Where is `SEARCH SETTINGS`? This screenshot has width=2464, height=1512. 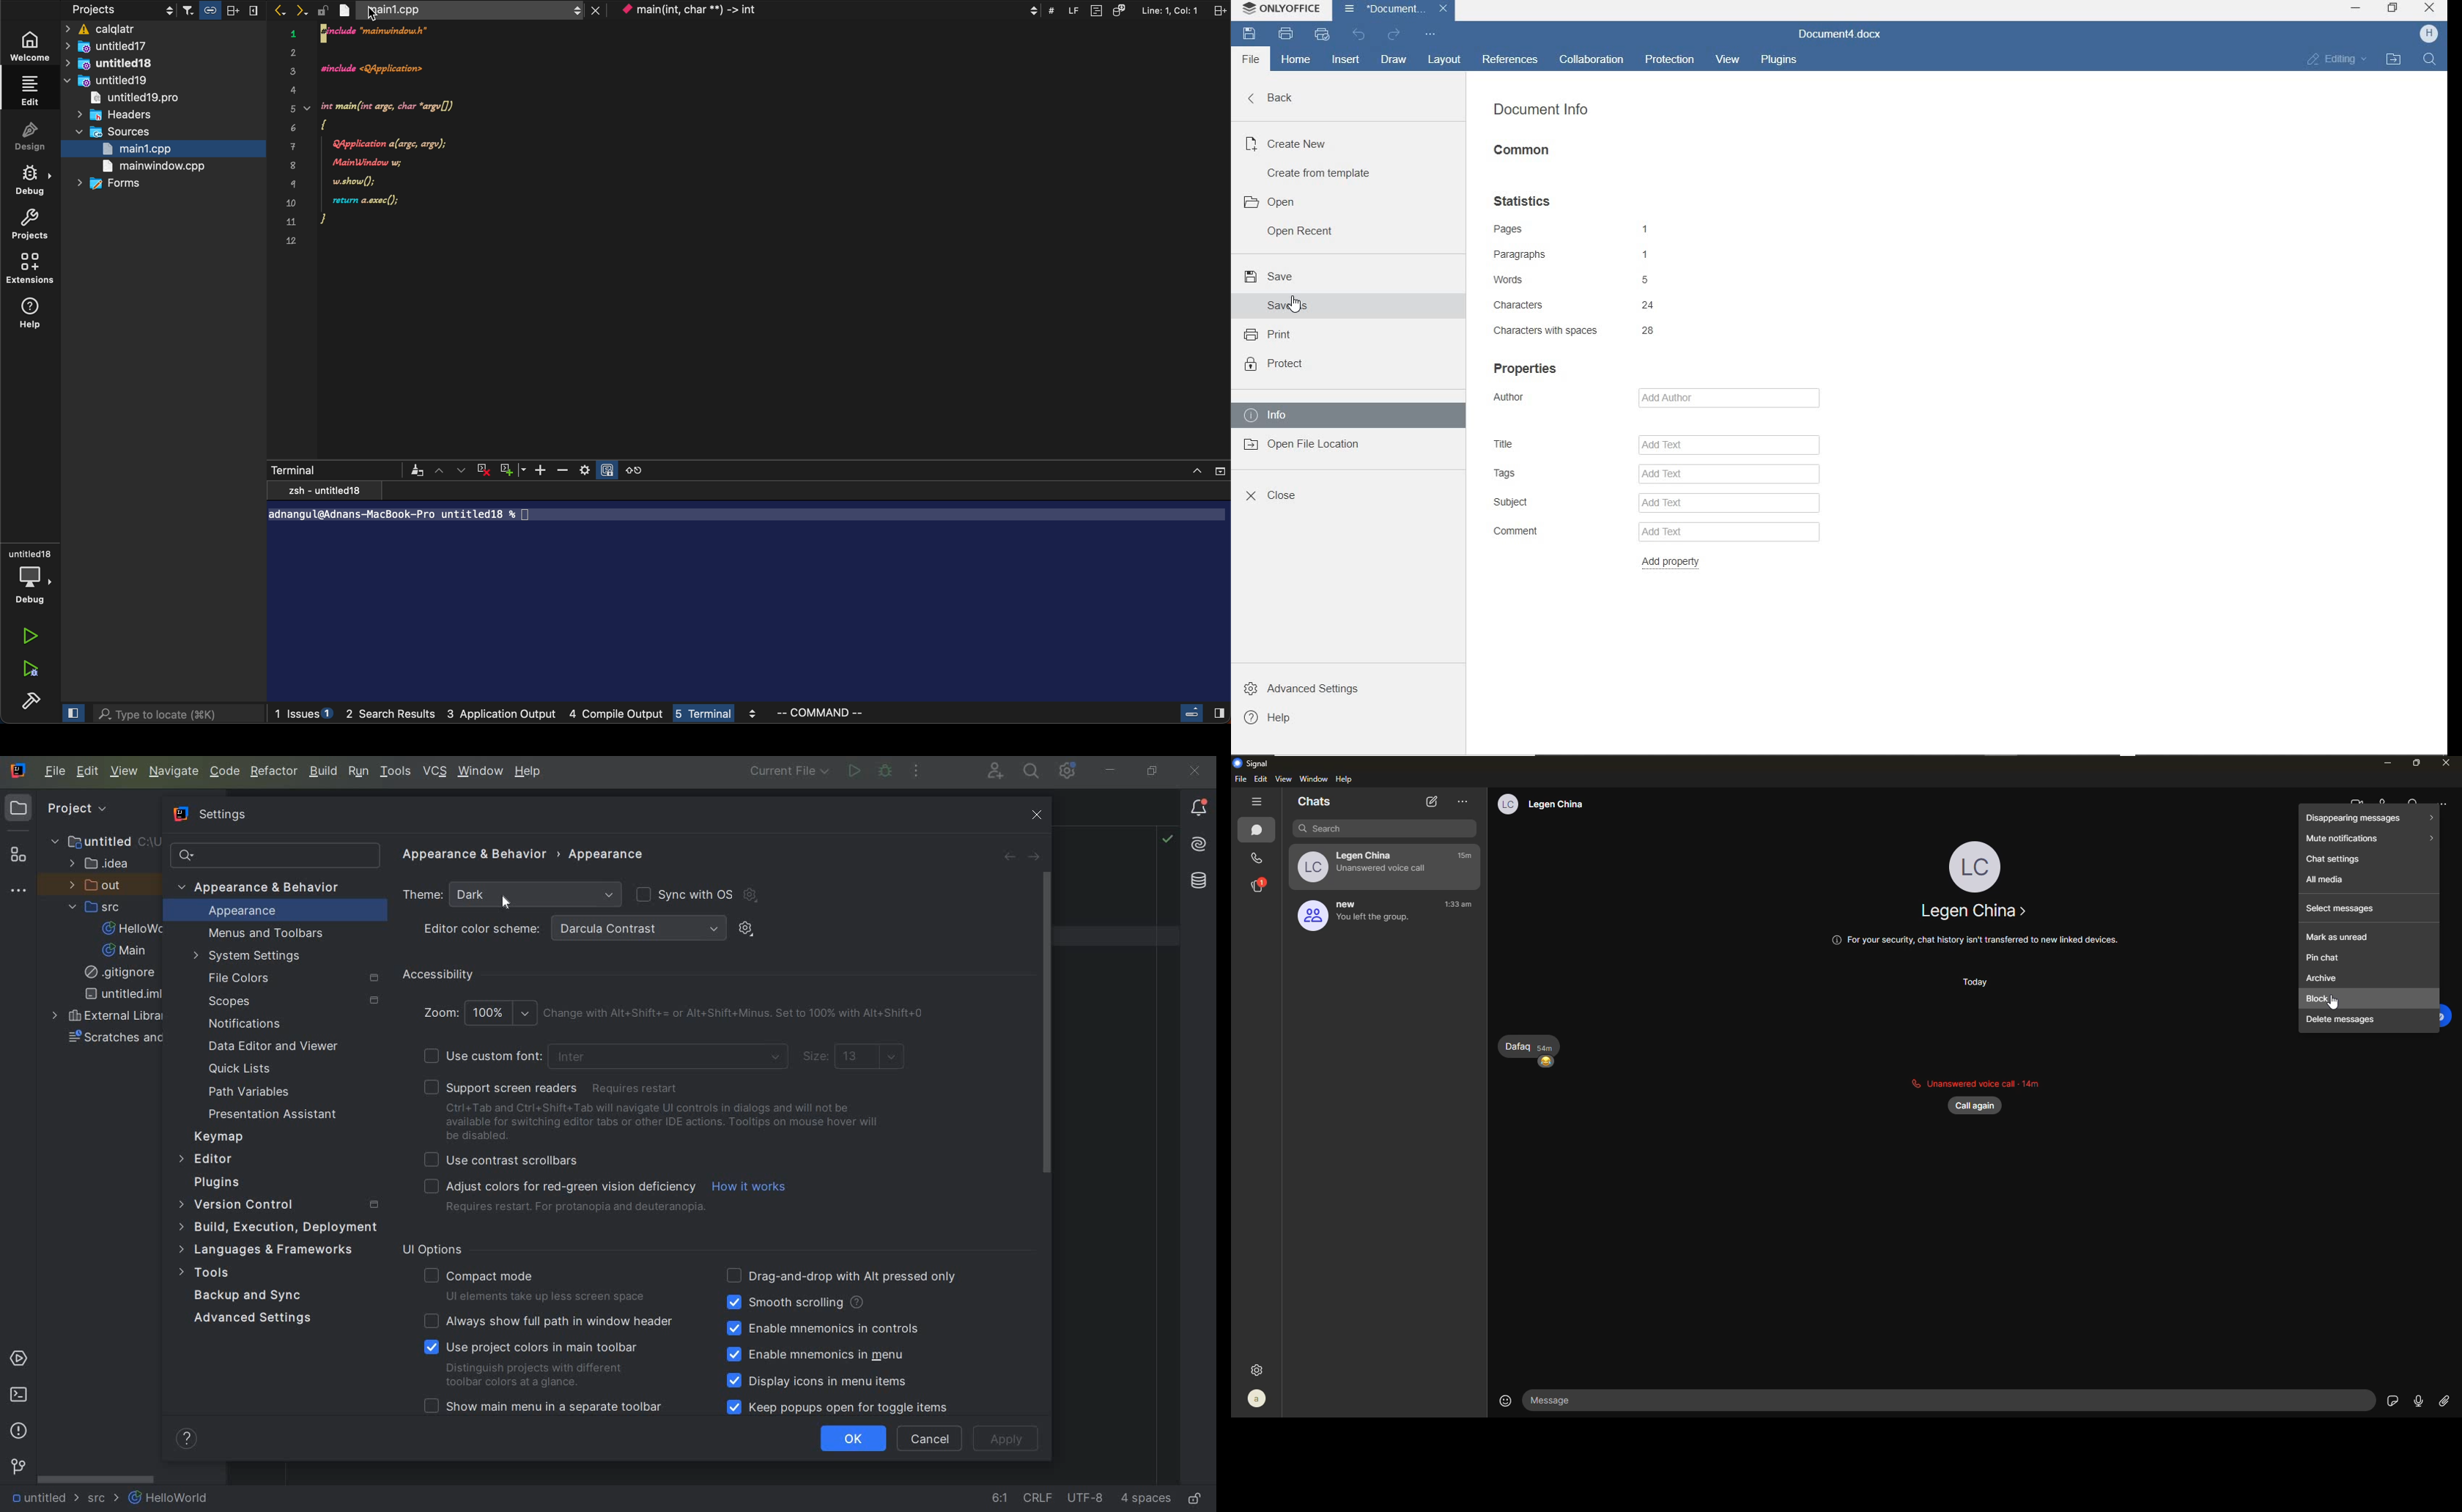
SEARCH SETTINGS is located at coordinates (274, 855).